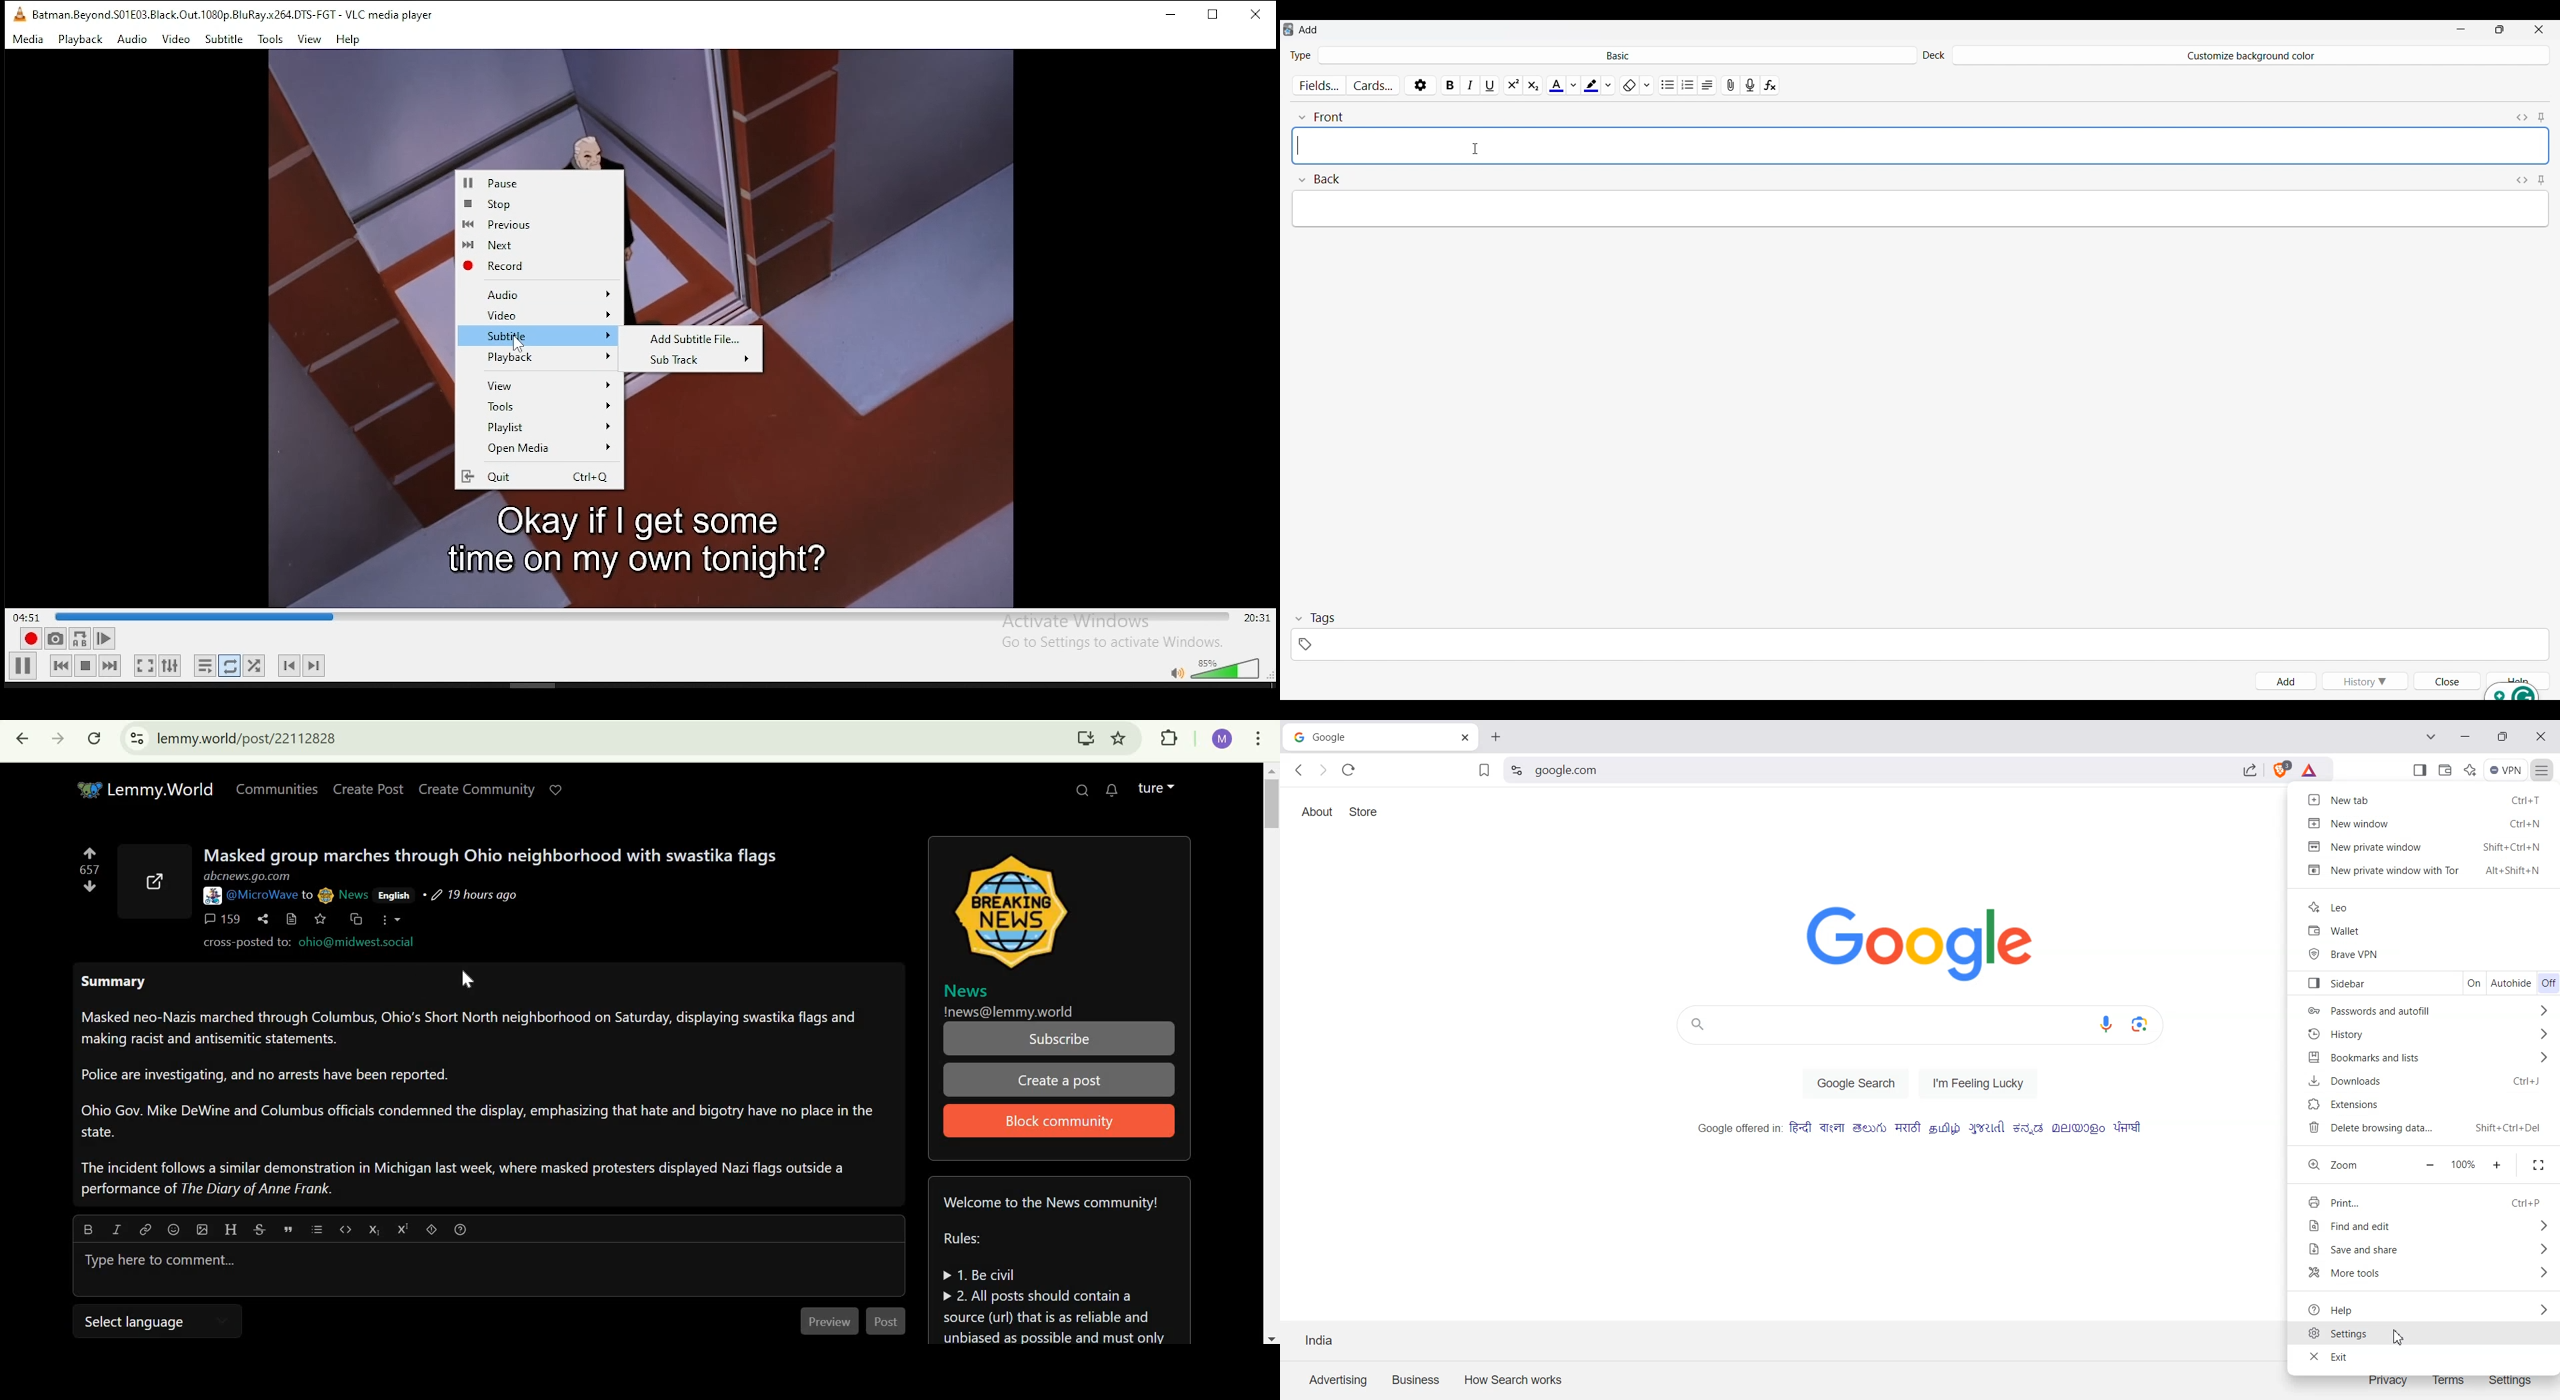 This screenshot has height=1400, width=2576. I want to click on Grammarly extension, so click(2511, 691).